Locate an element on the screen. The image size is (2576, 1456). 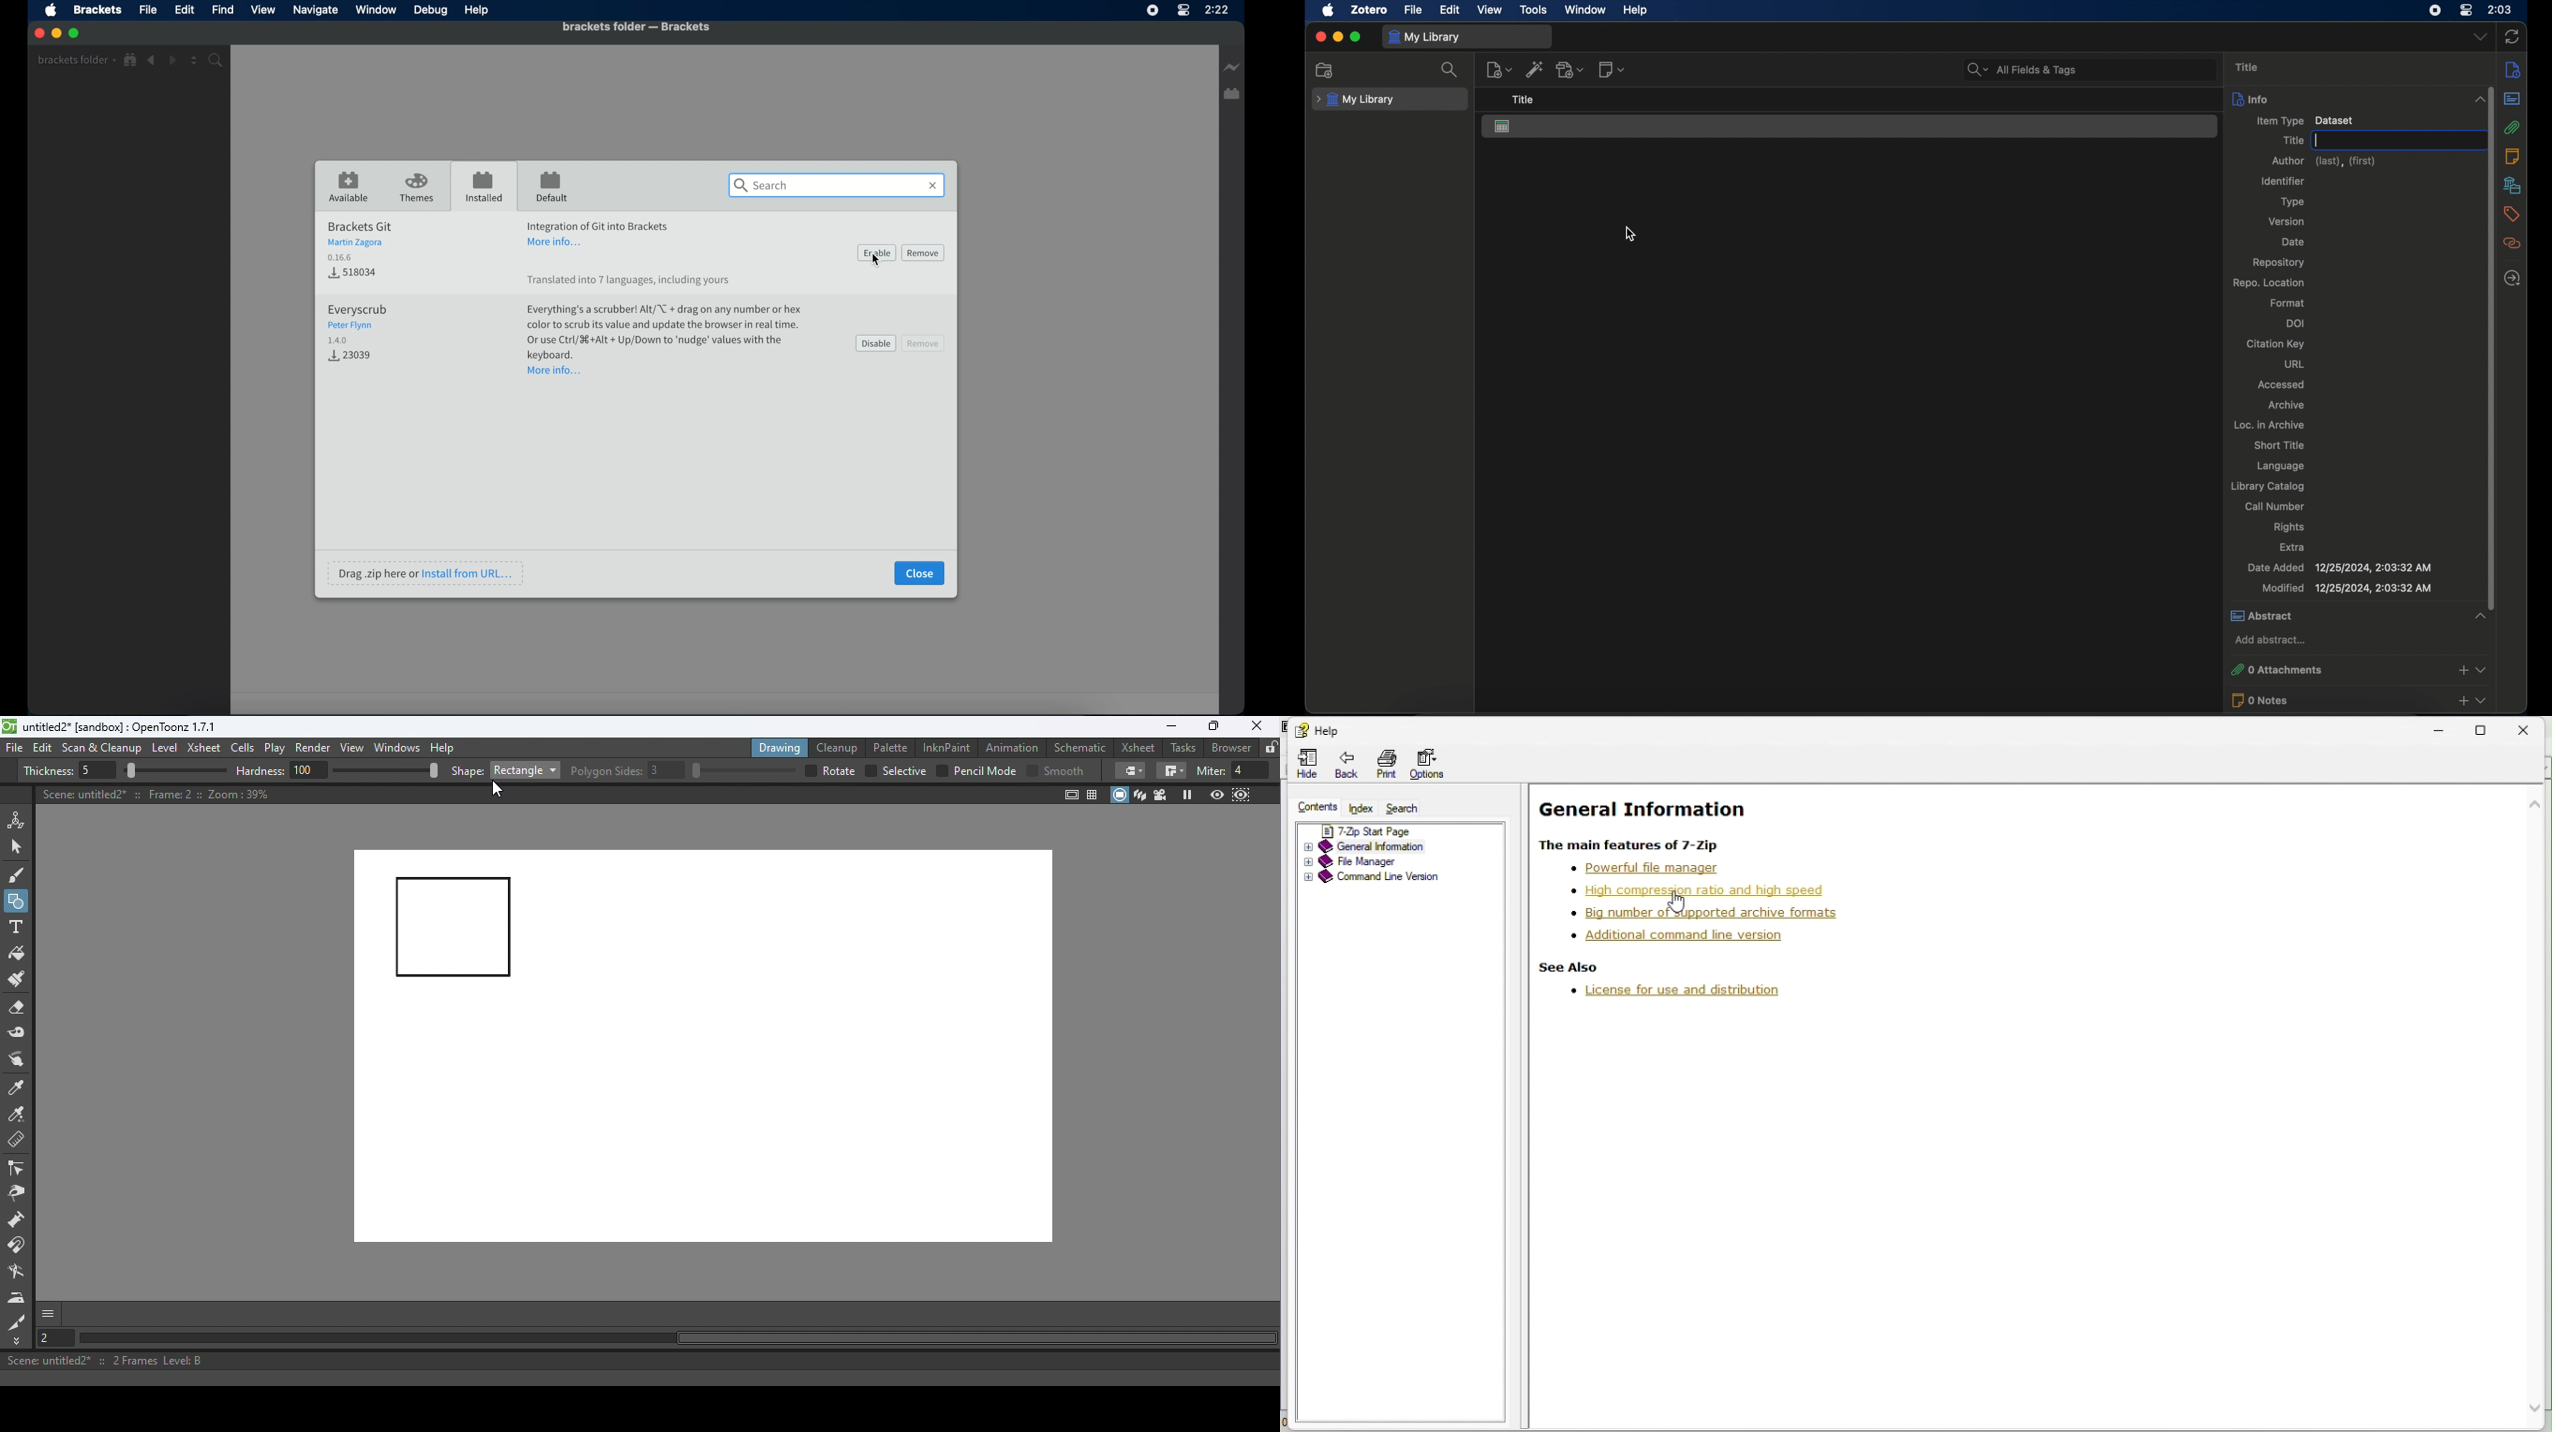
call number is located at coordinates (2275, 506).